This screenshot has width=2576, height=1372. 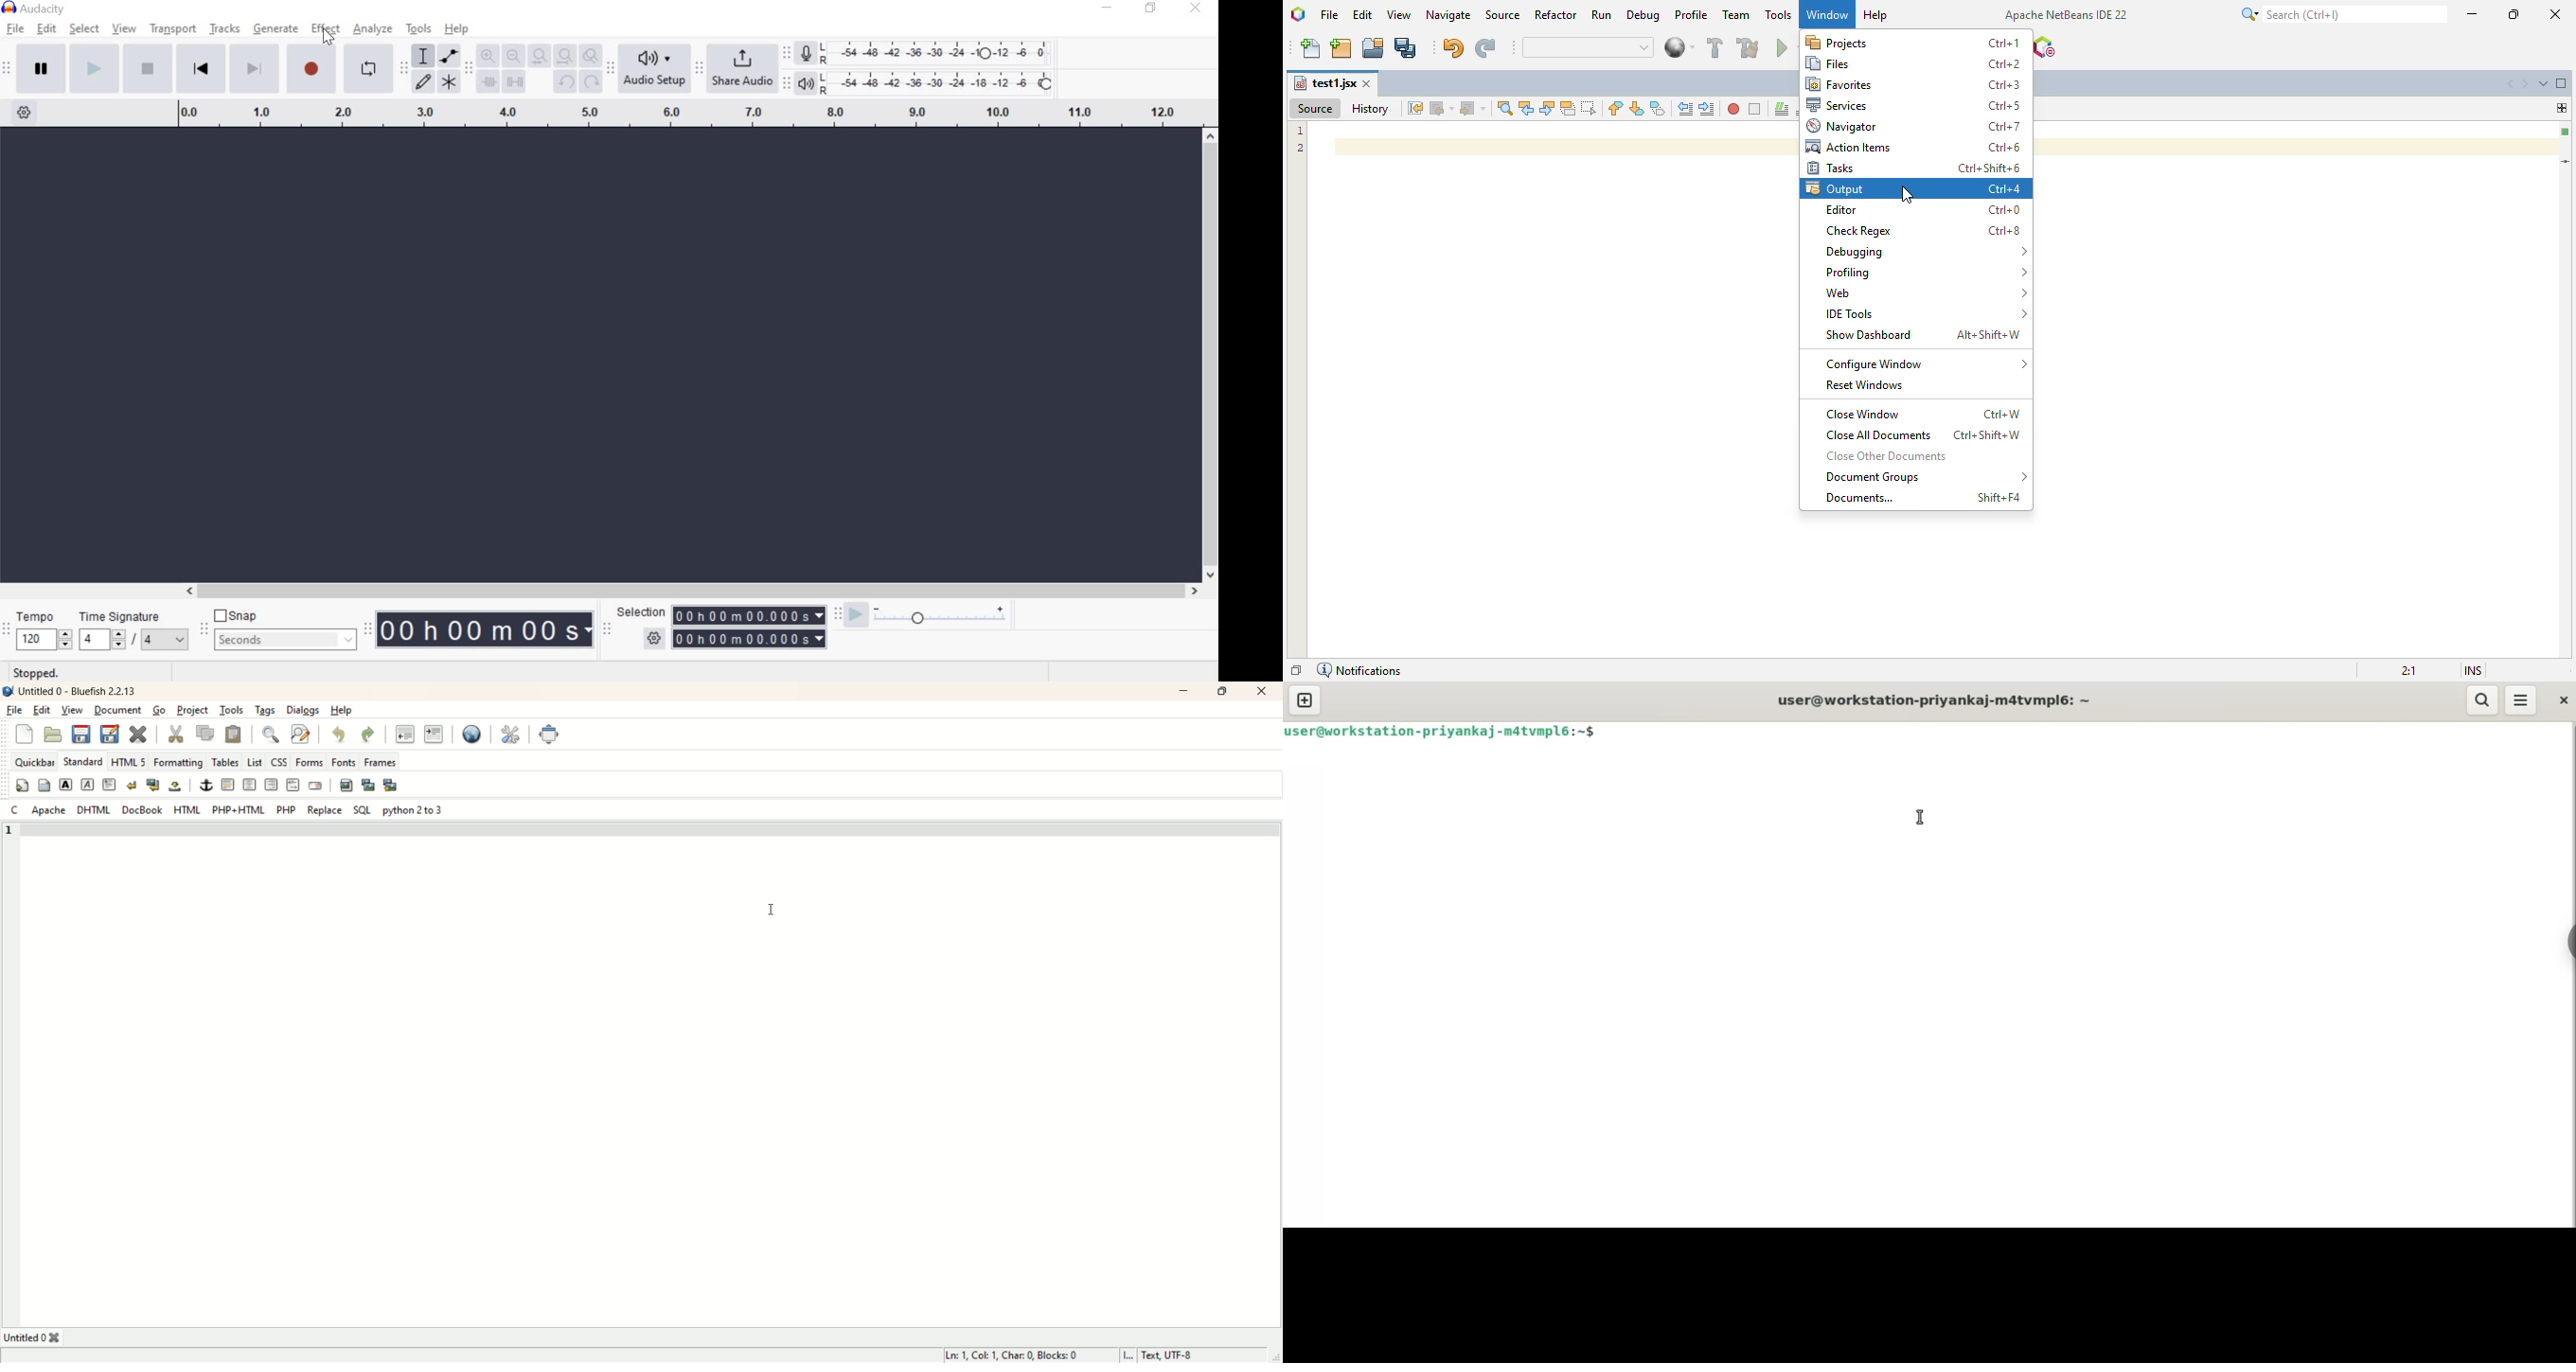 I want to click on Draw tool, so click(x=423, y=82).